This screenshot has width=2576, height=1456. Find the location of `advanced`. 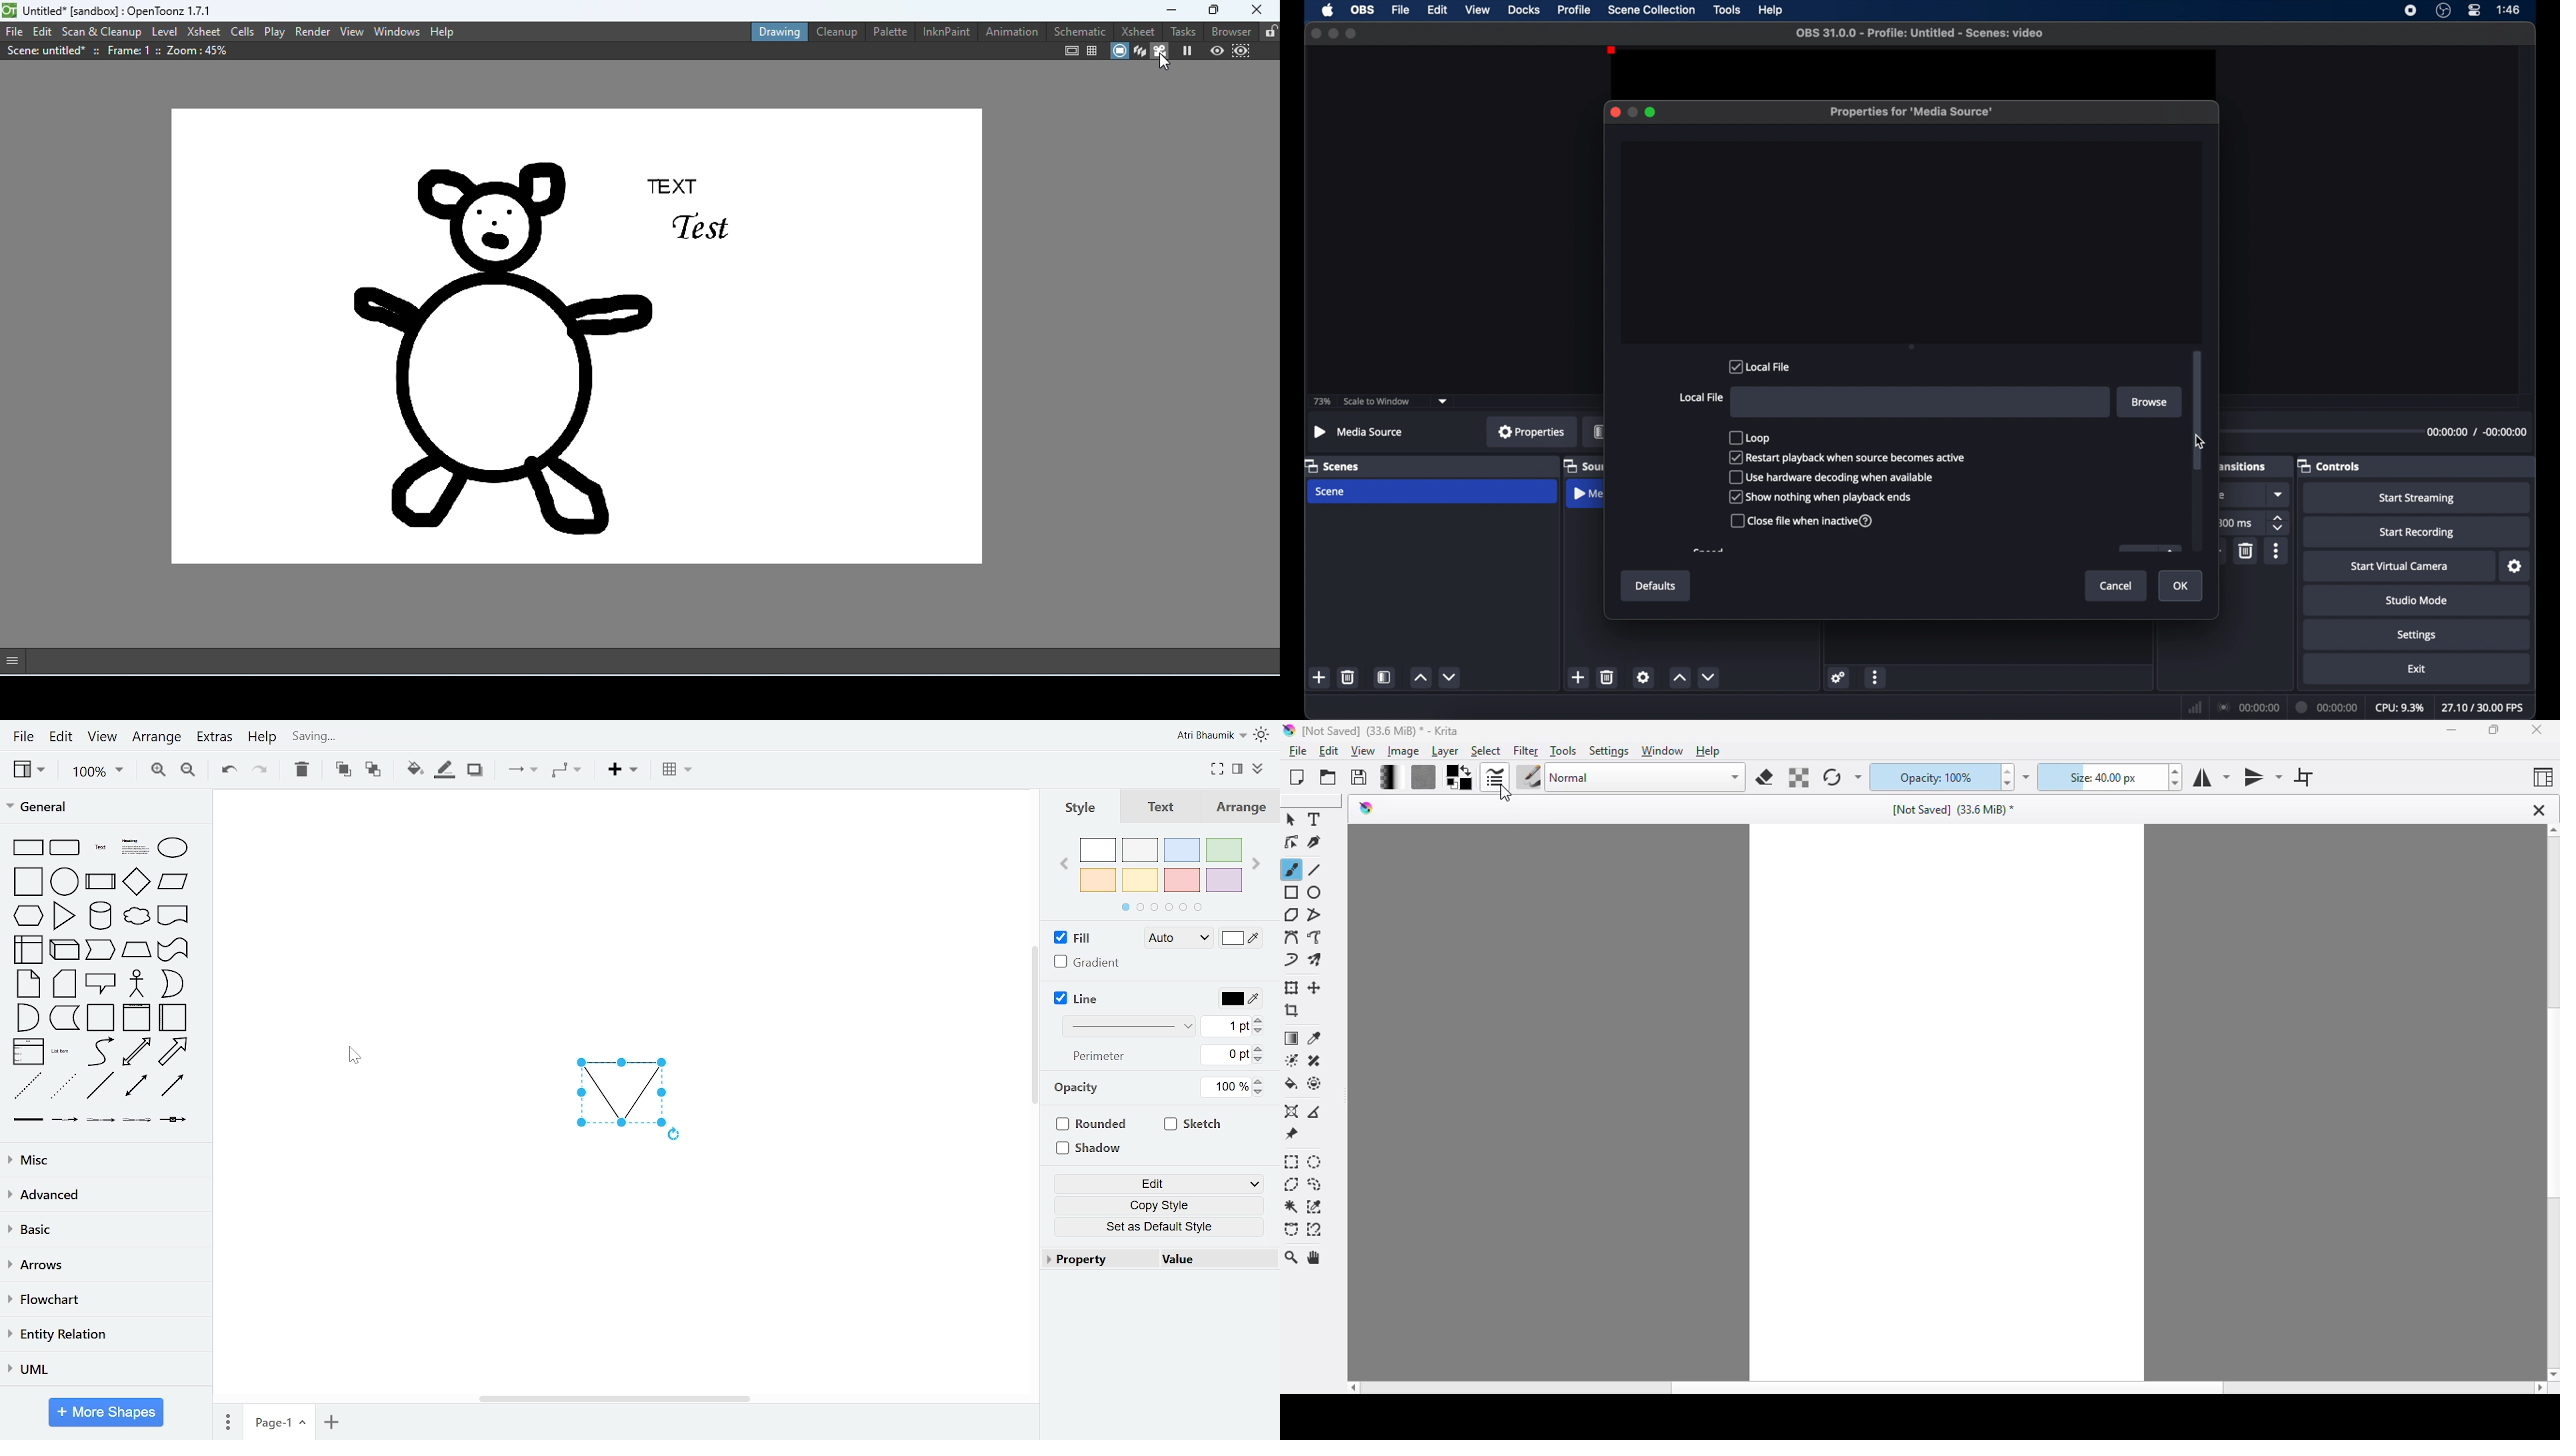

advanced is located at coordinates (103, 1197).